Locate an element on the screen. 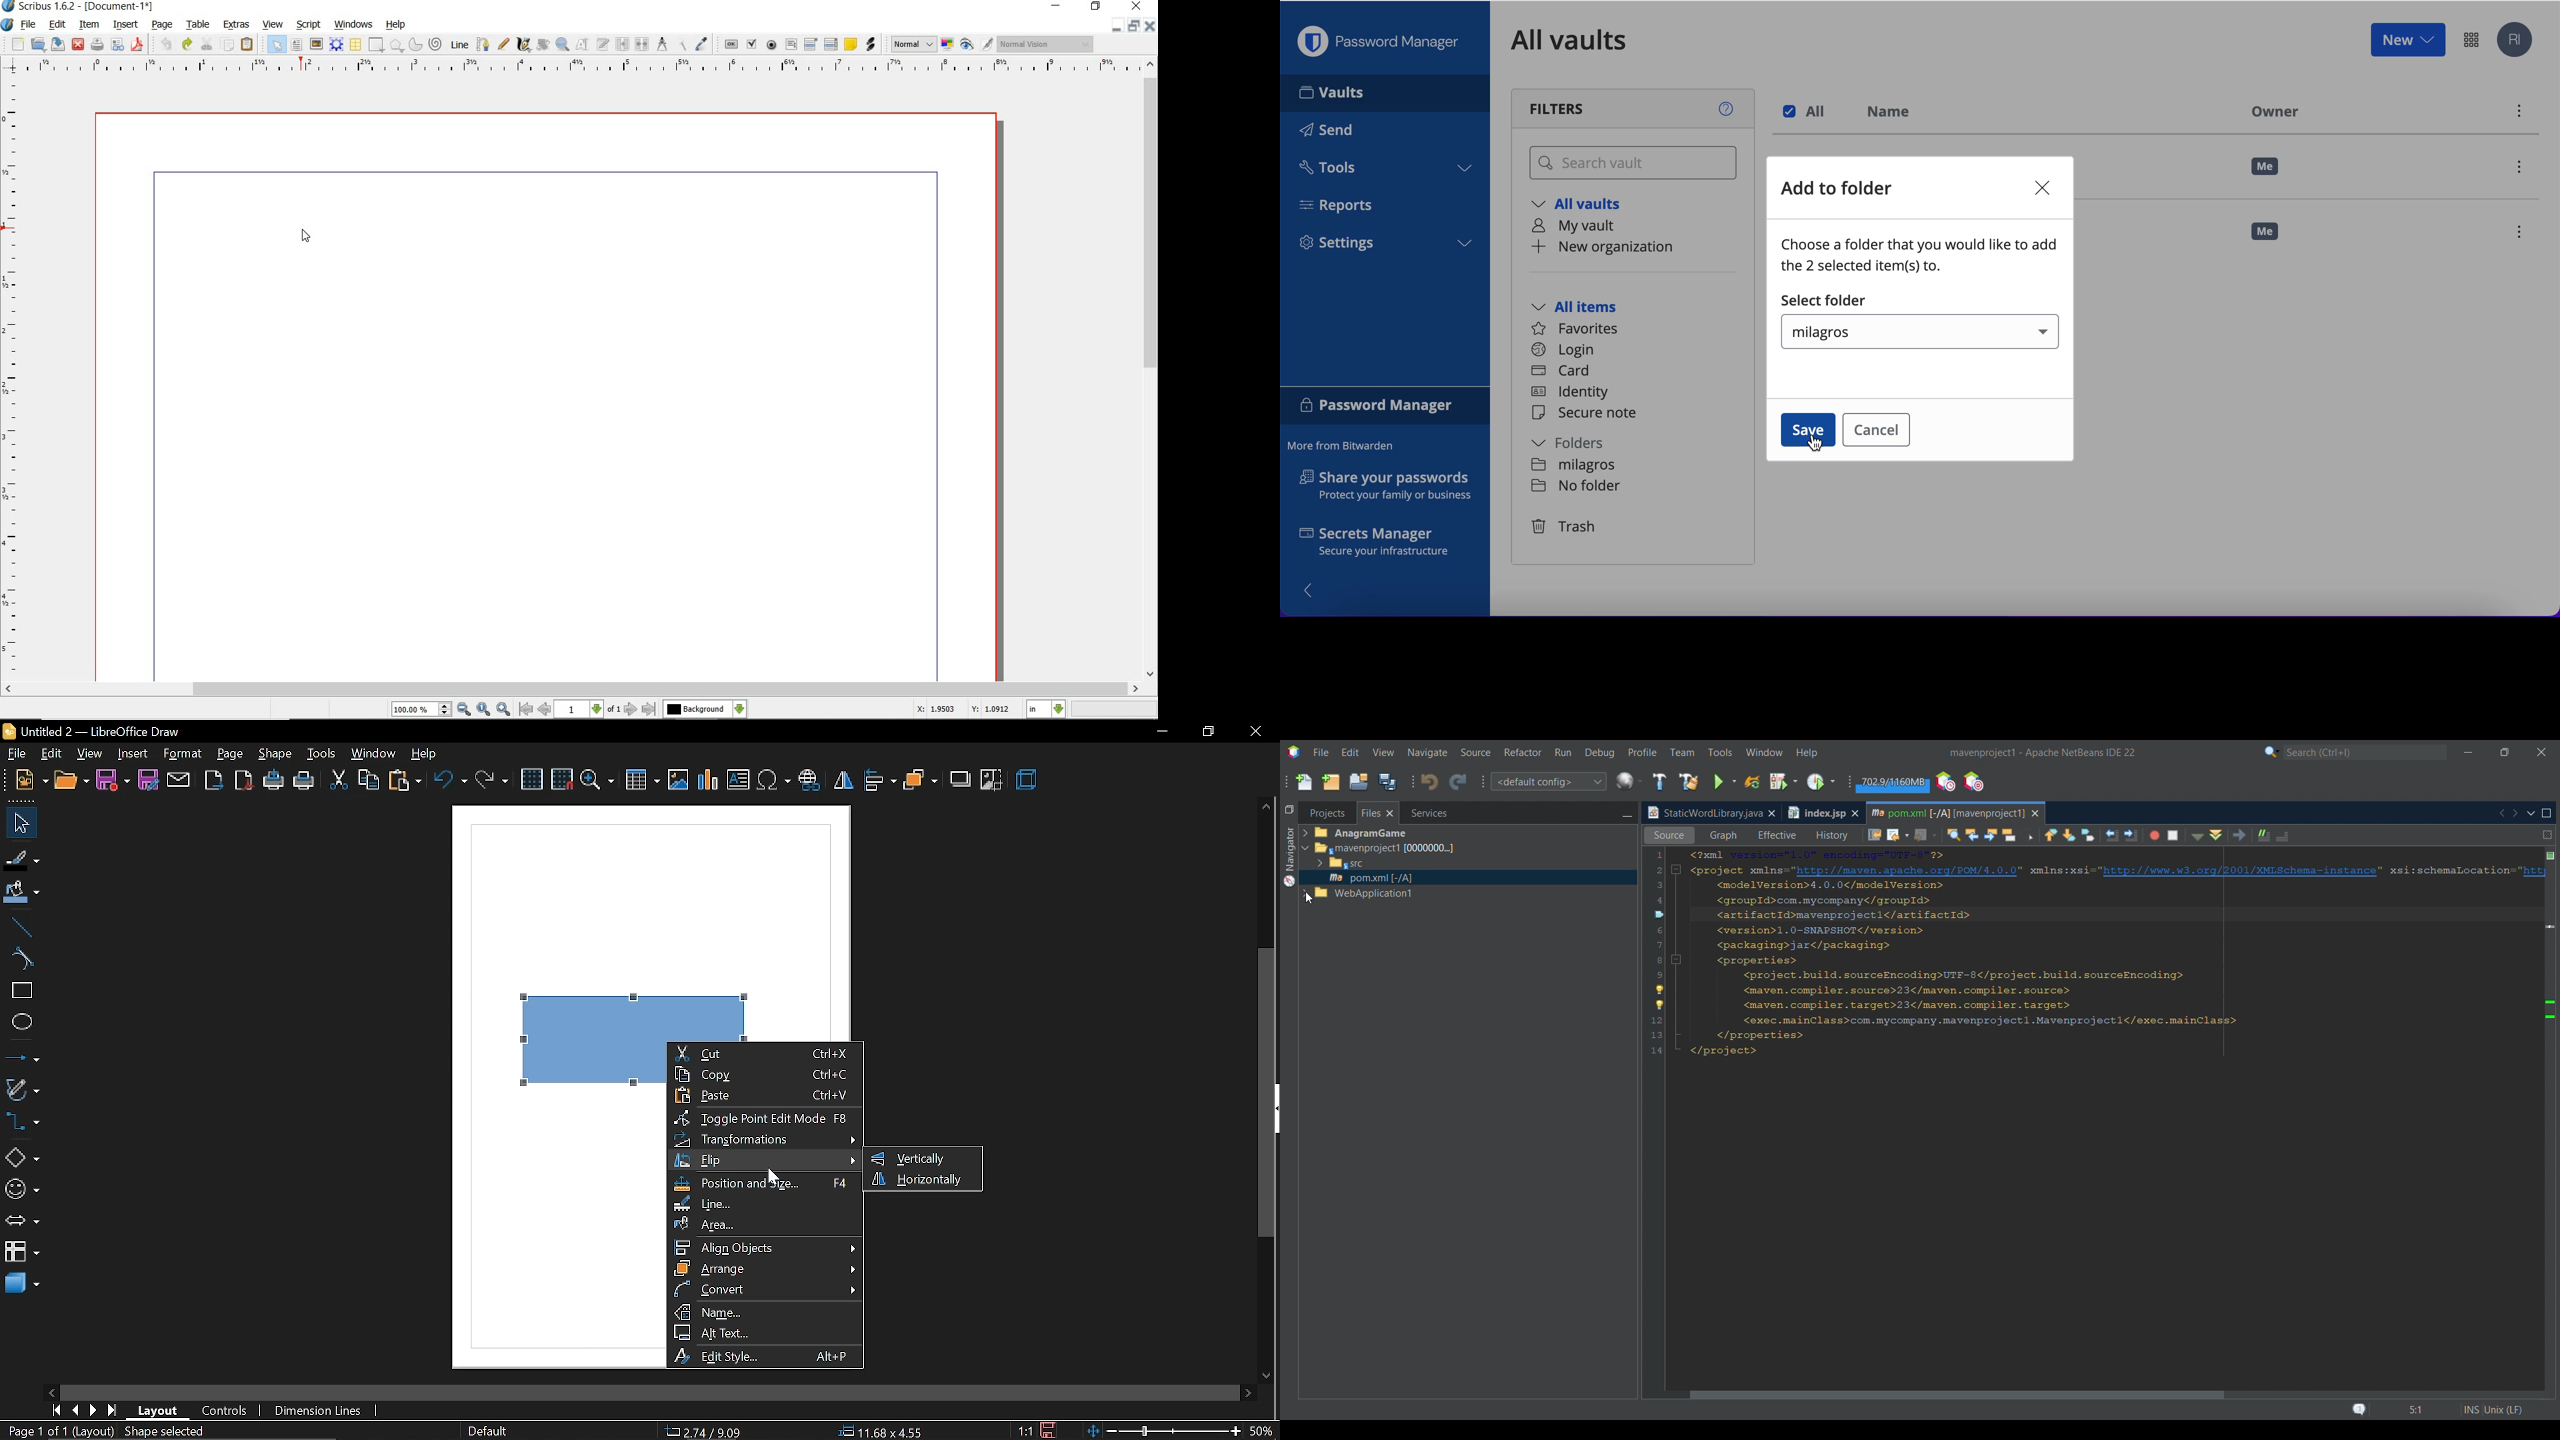 This screenshot has height=1456, width=2576. restore is located at coordinates (1133, 27).